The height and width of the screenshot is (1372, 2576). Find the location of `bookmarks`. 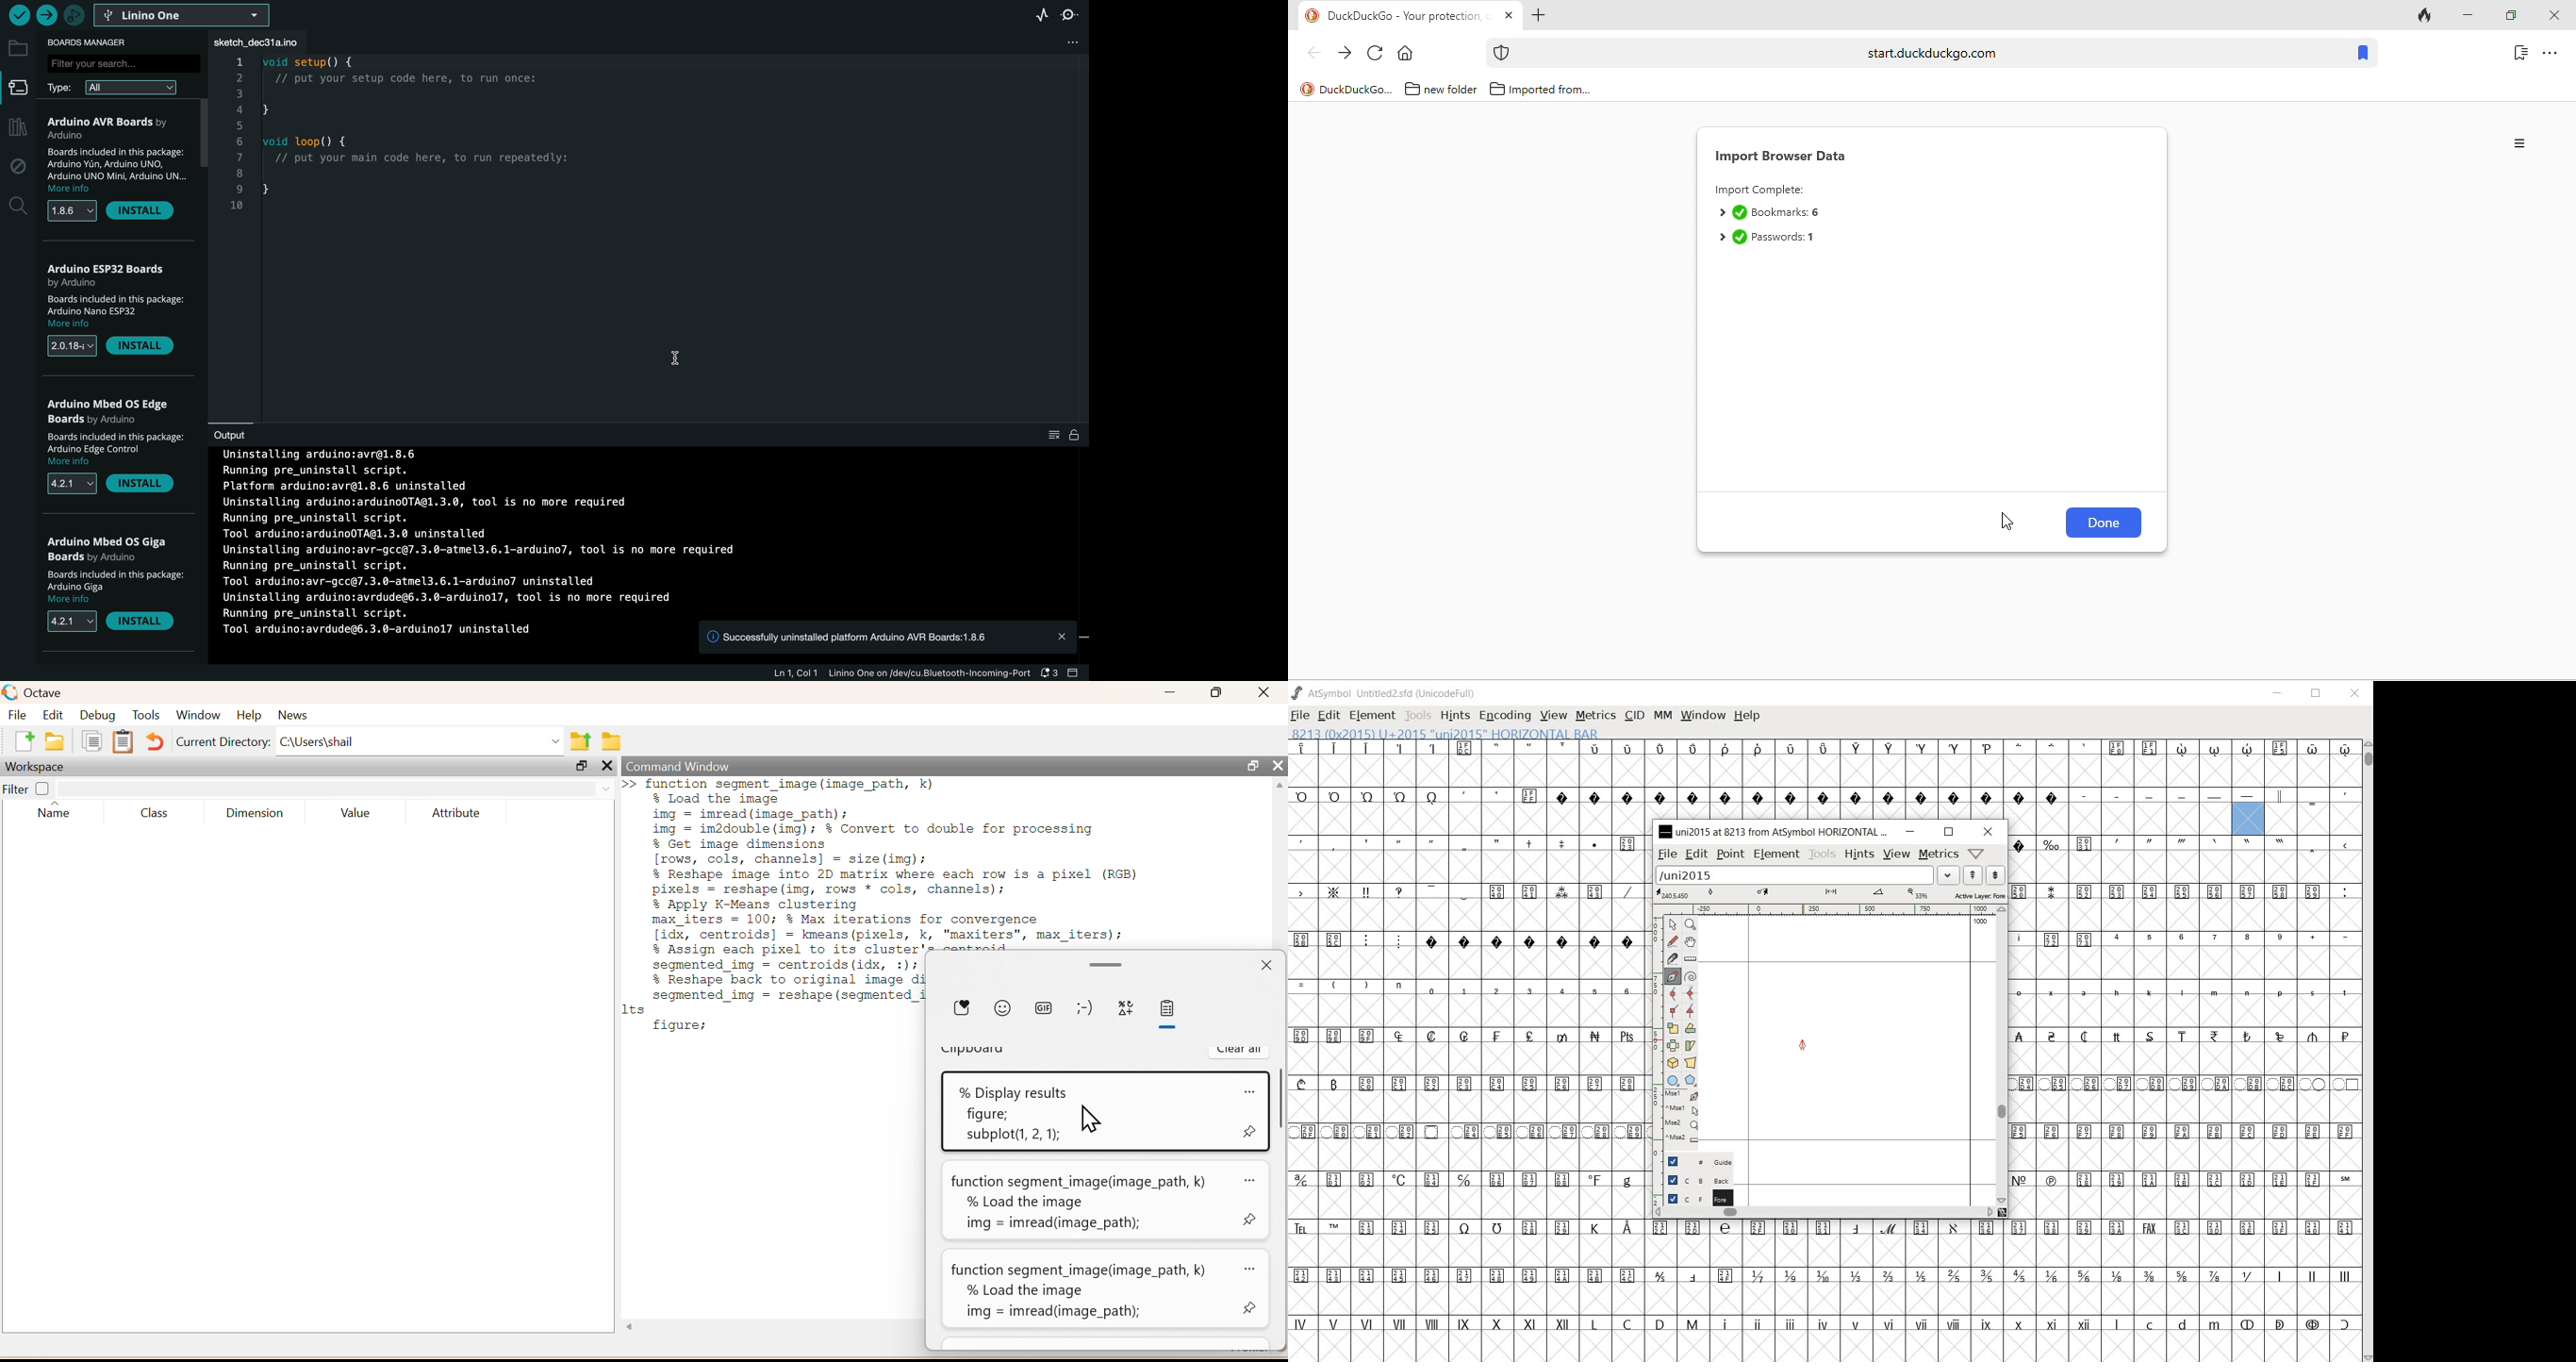

bookmarks is located at coordinates (2520, 52).